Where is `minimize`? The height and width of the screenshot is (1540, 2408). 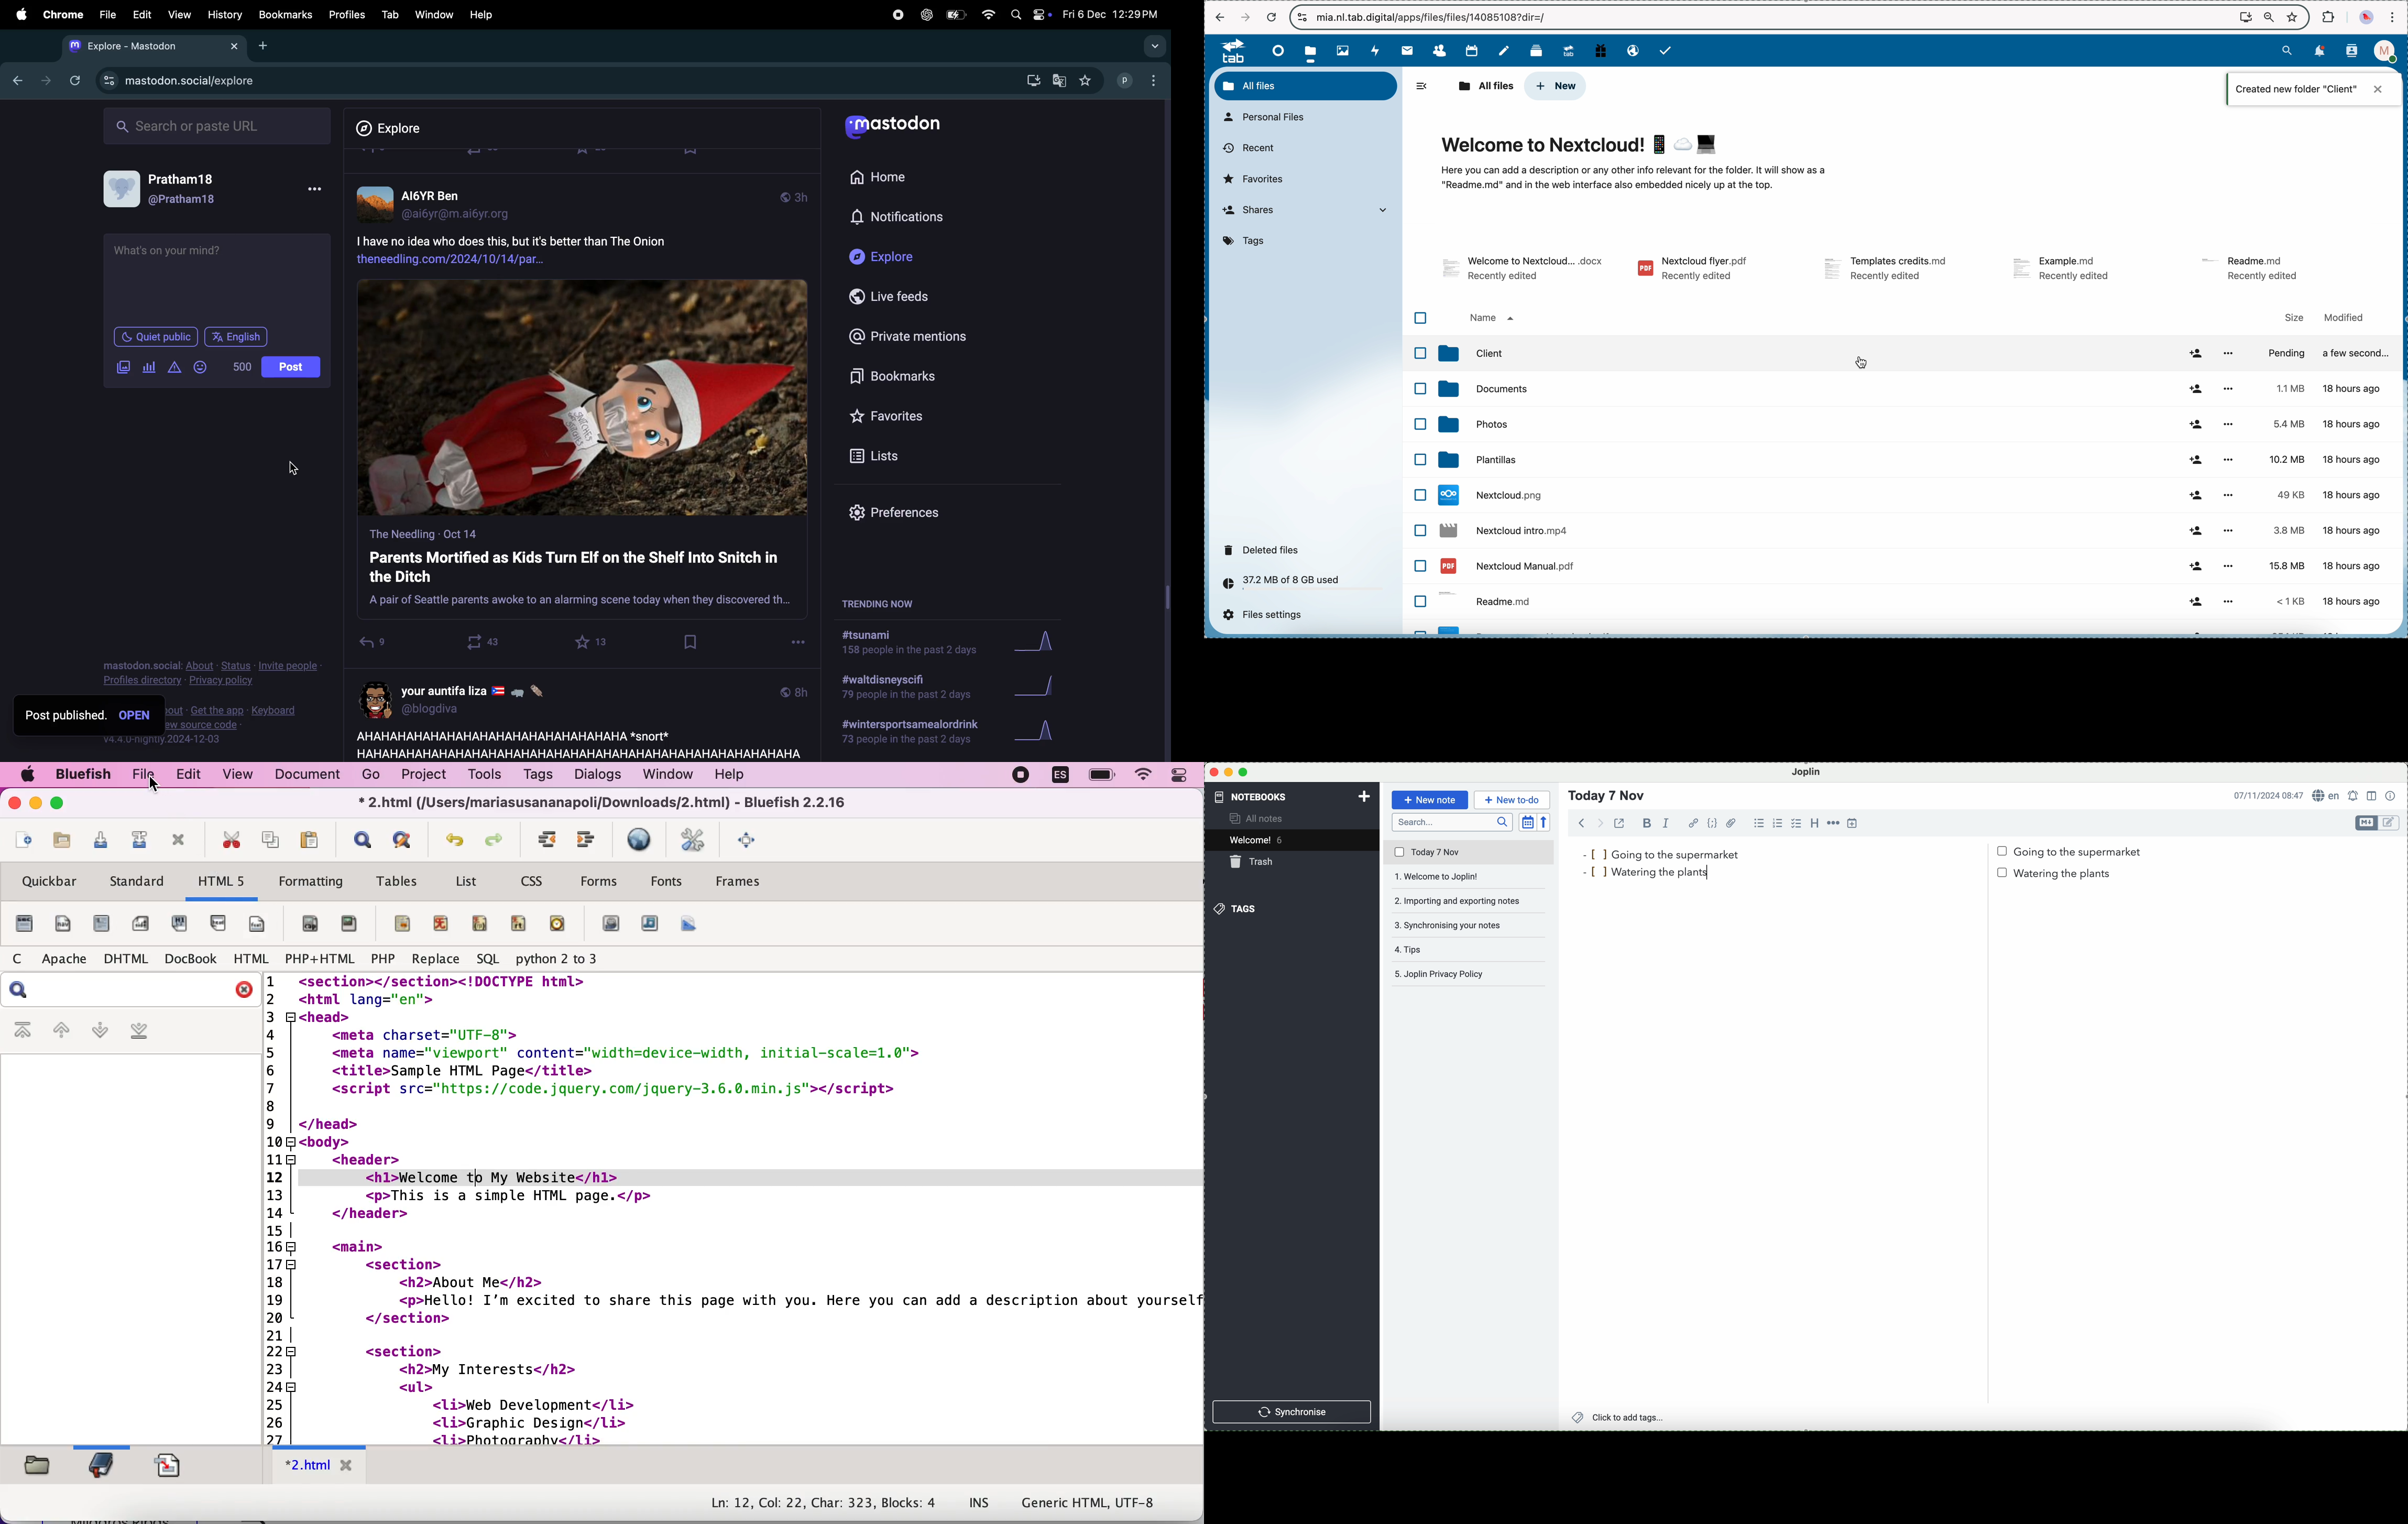 minimize is located at coordinates (1229, 772).